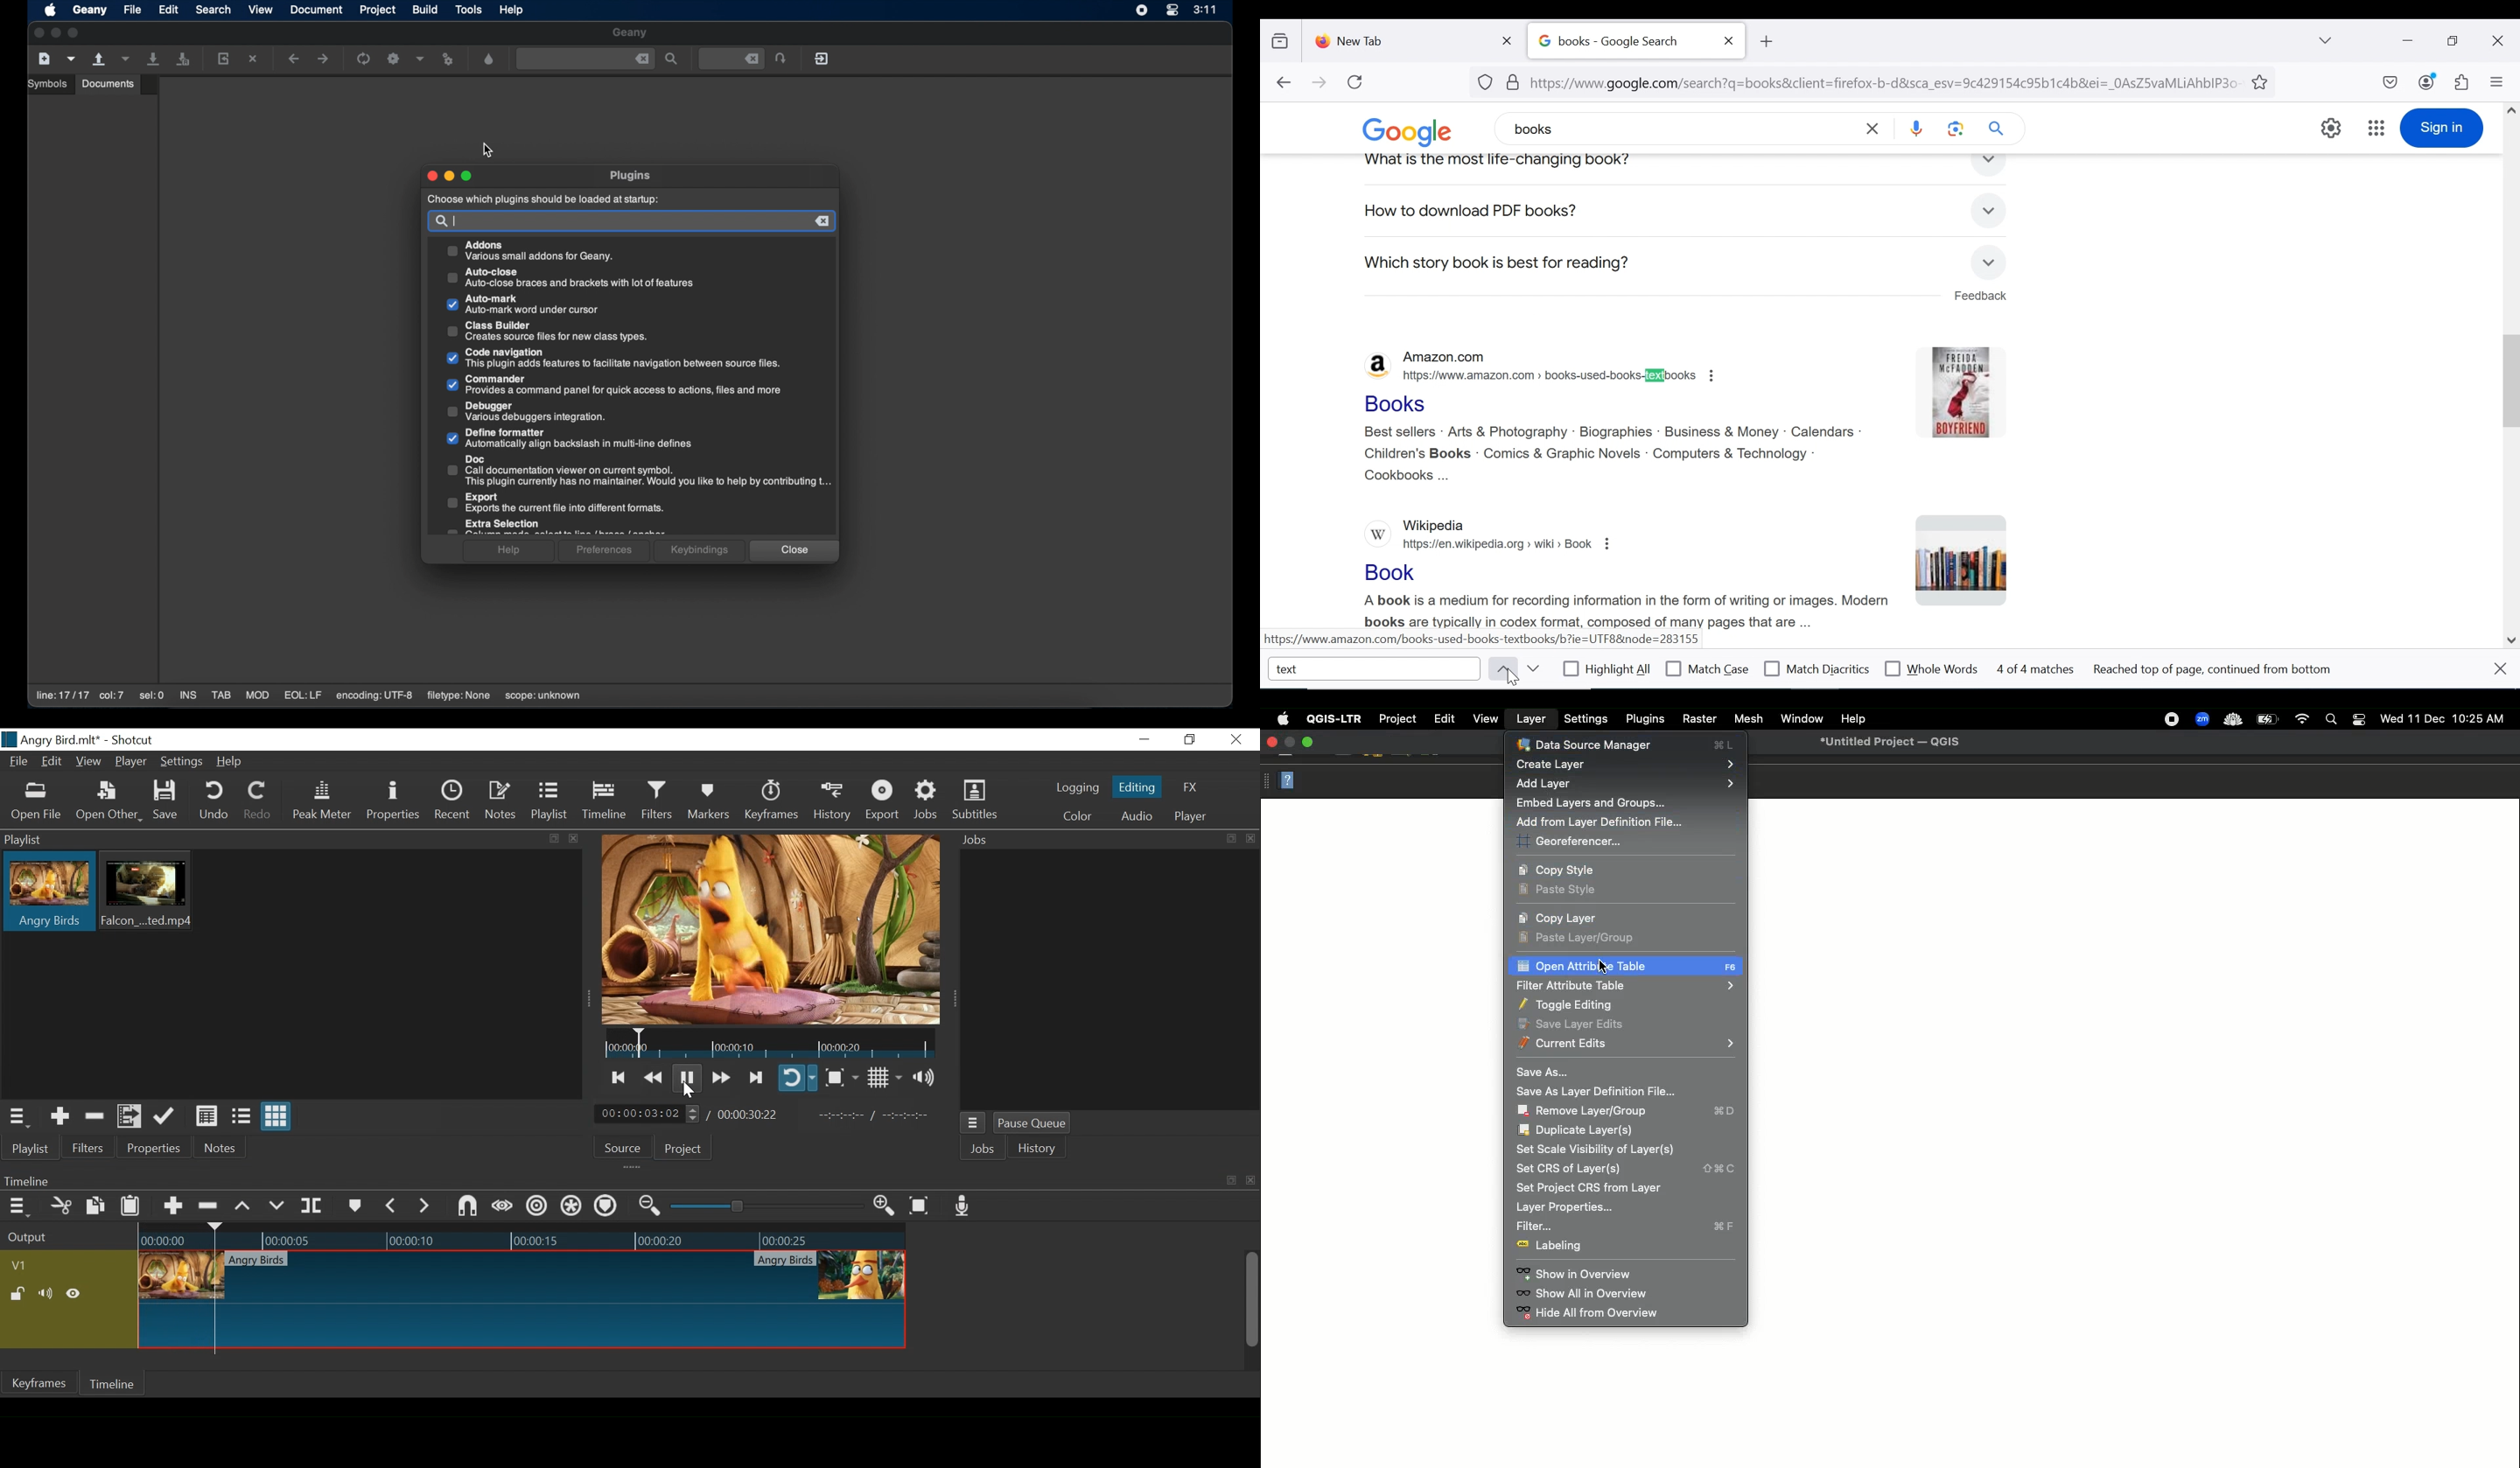  I want to click on new tab, so click(1401, 38).